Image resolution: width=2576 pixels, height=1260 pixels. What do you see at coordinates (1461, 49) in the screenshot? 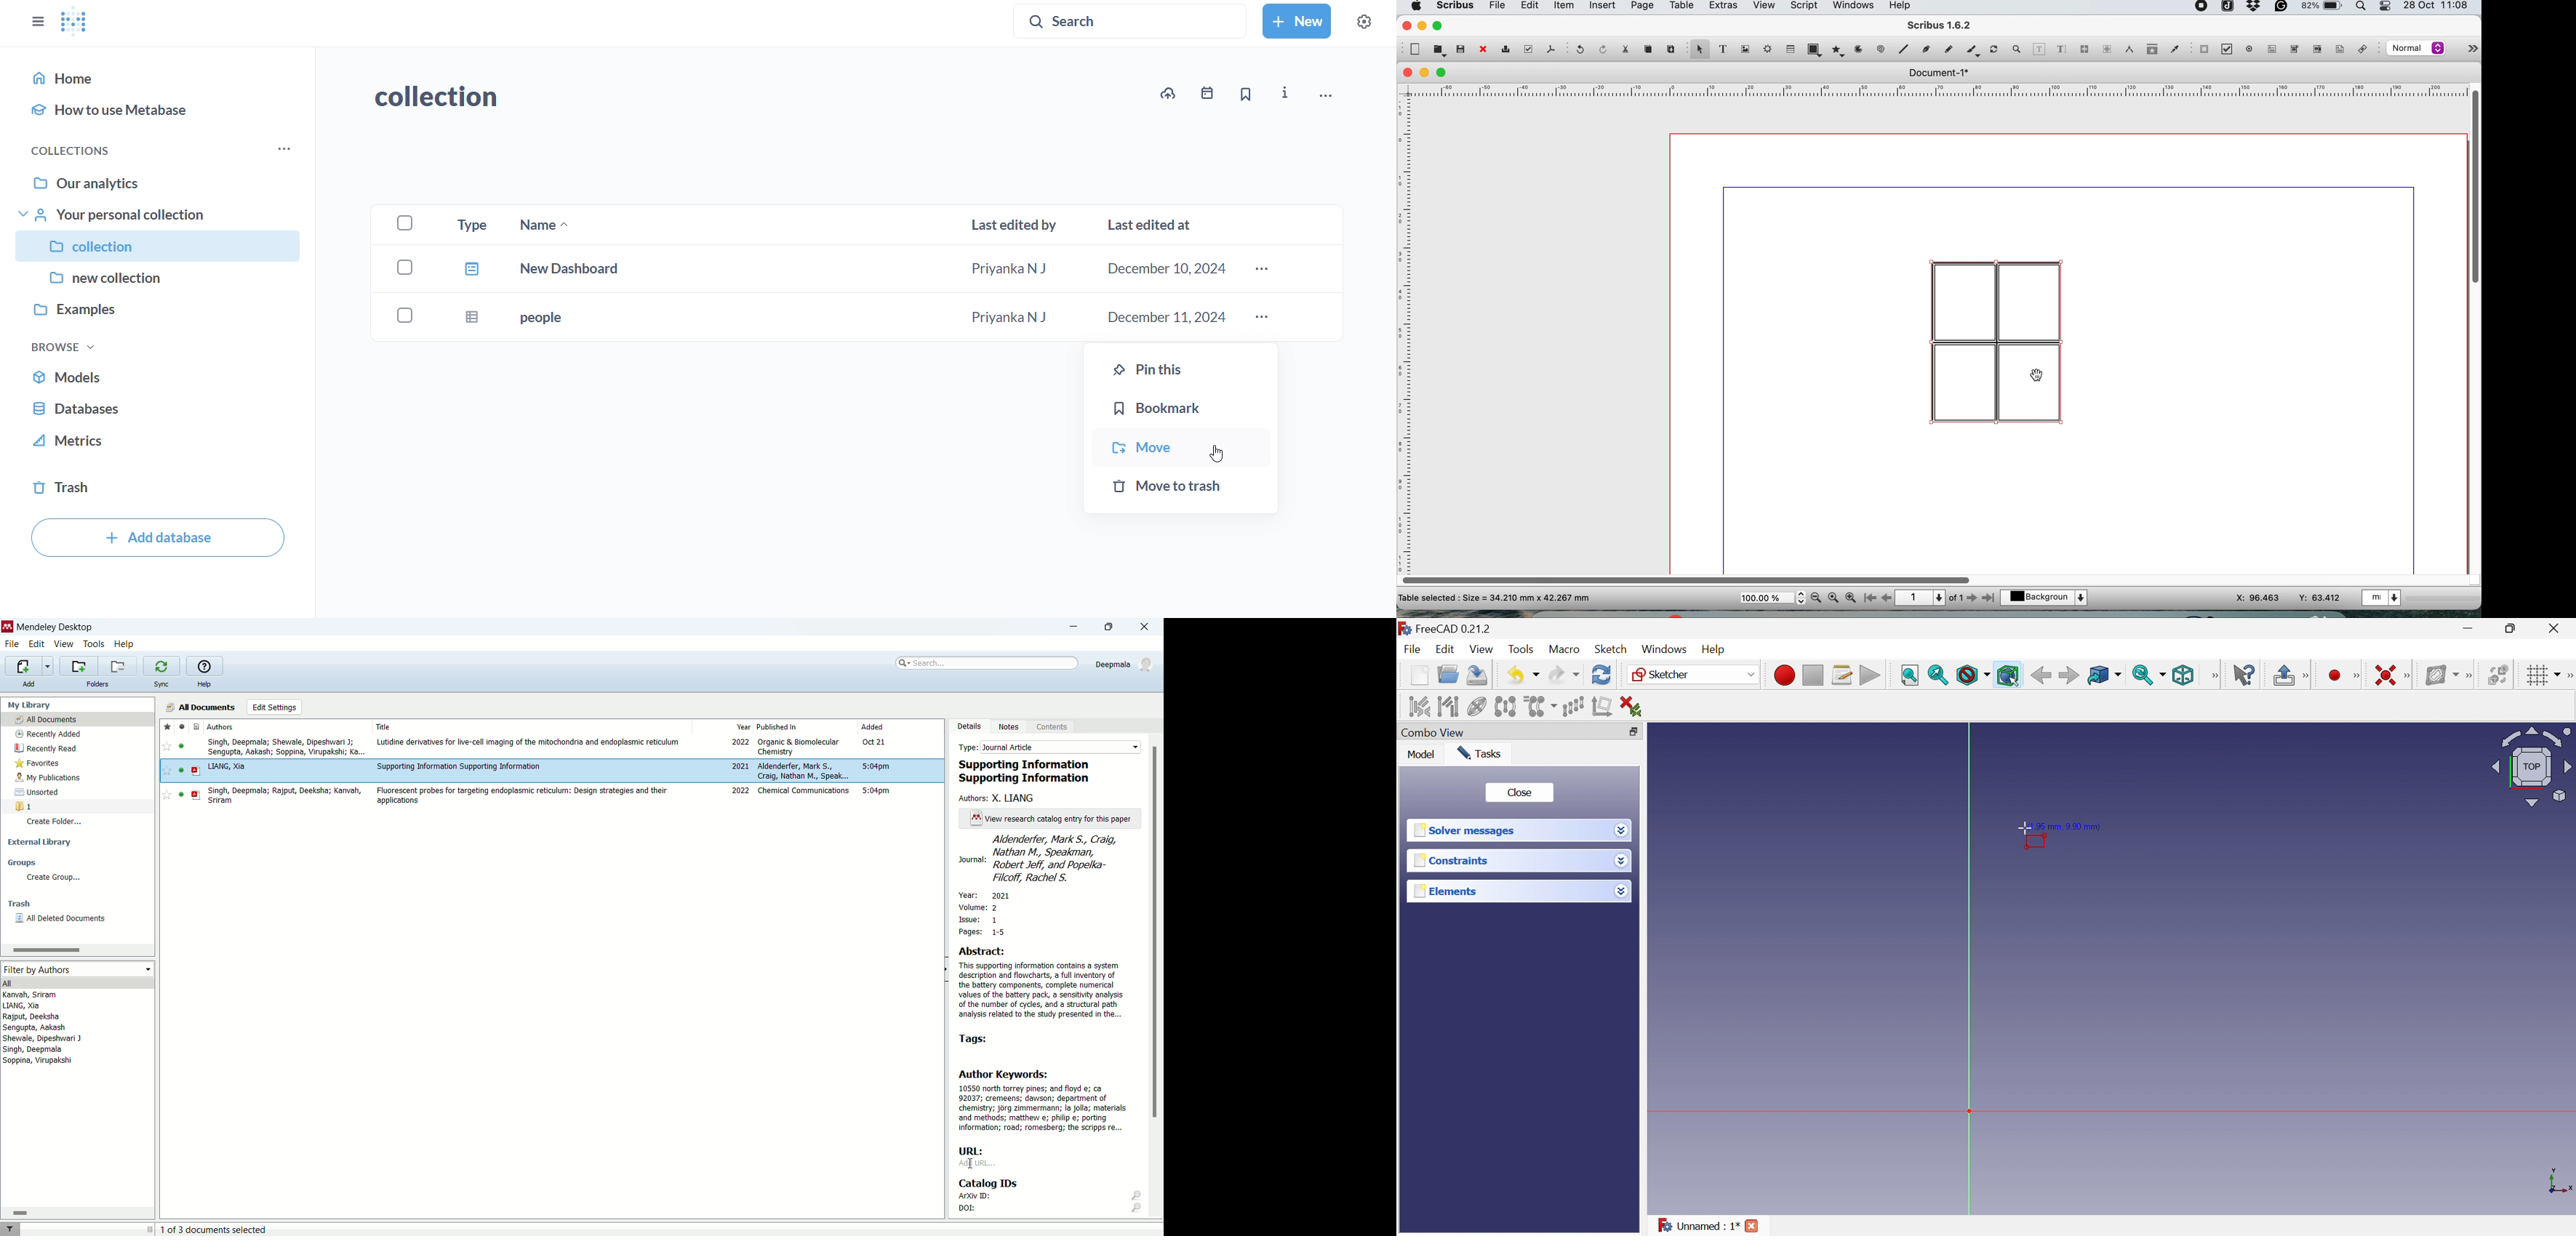
I see `save` at bounding box center [1461, 49].